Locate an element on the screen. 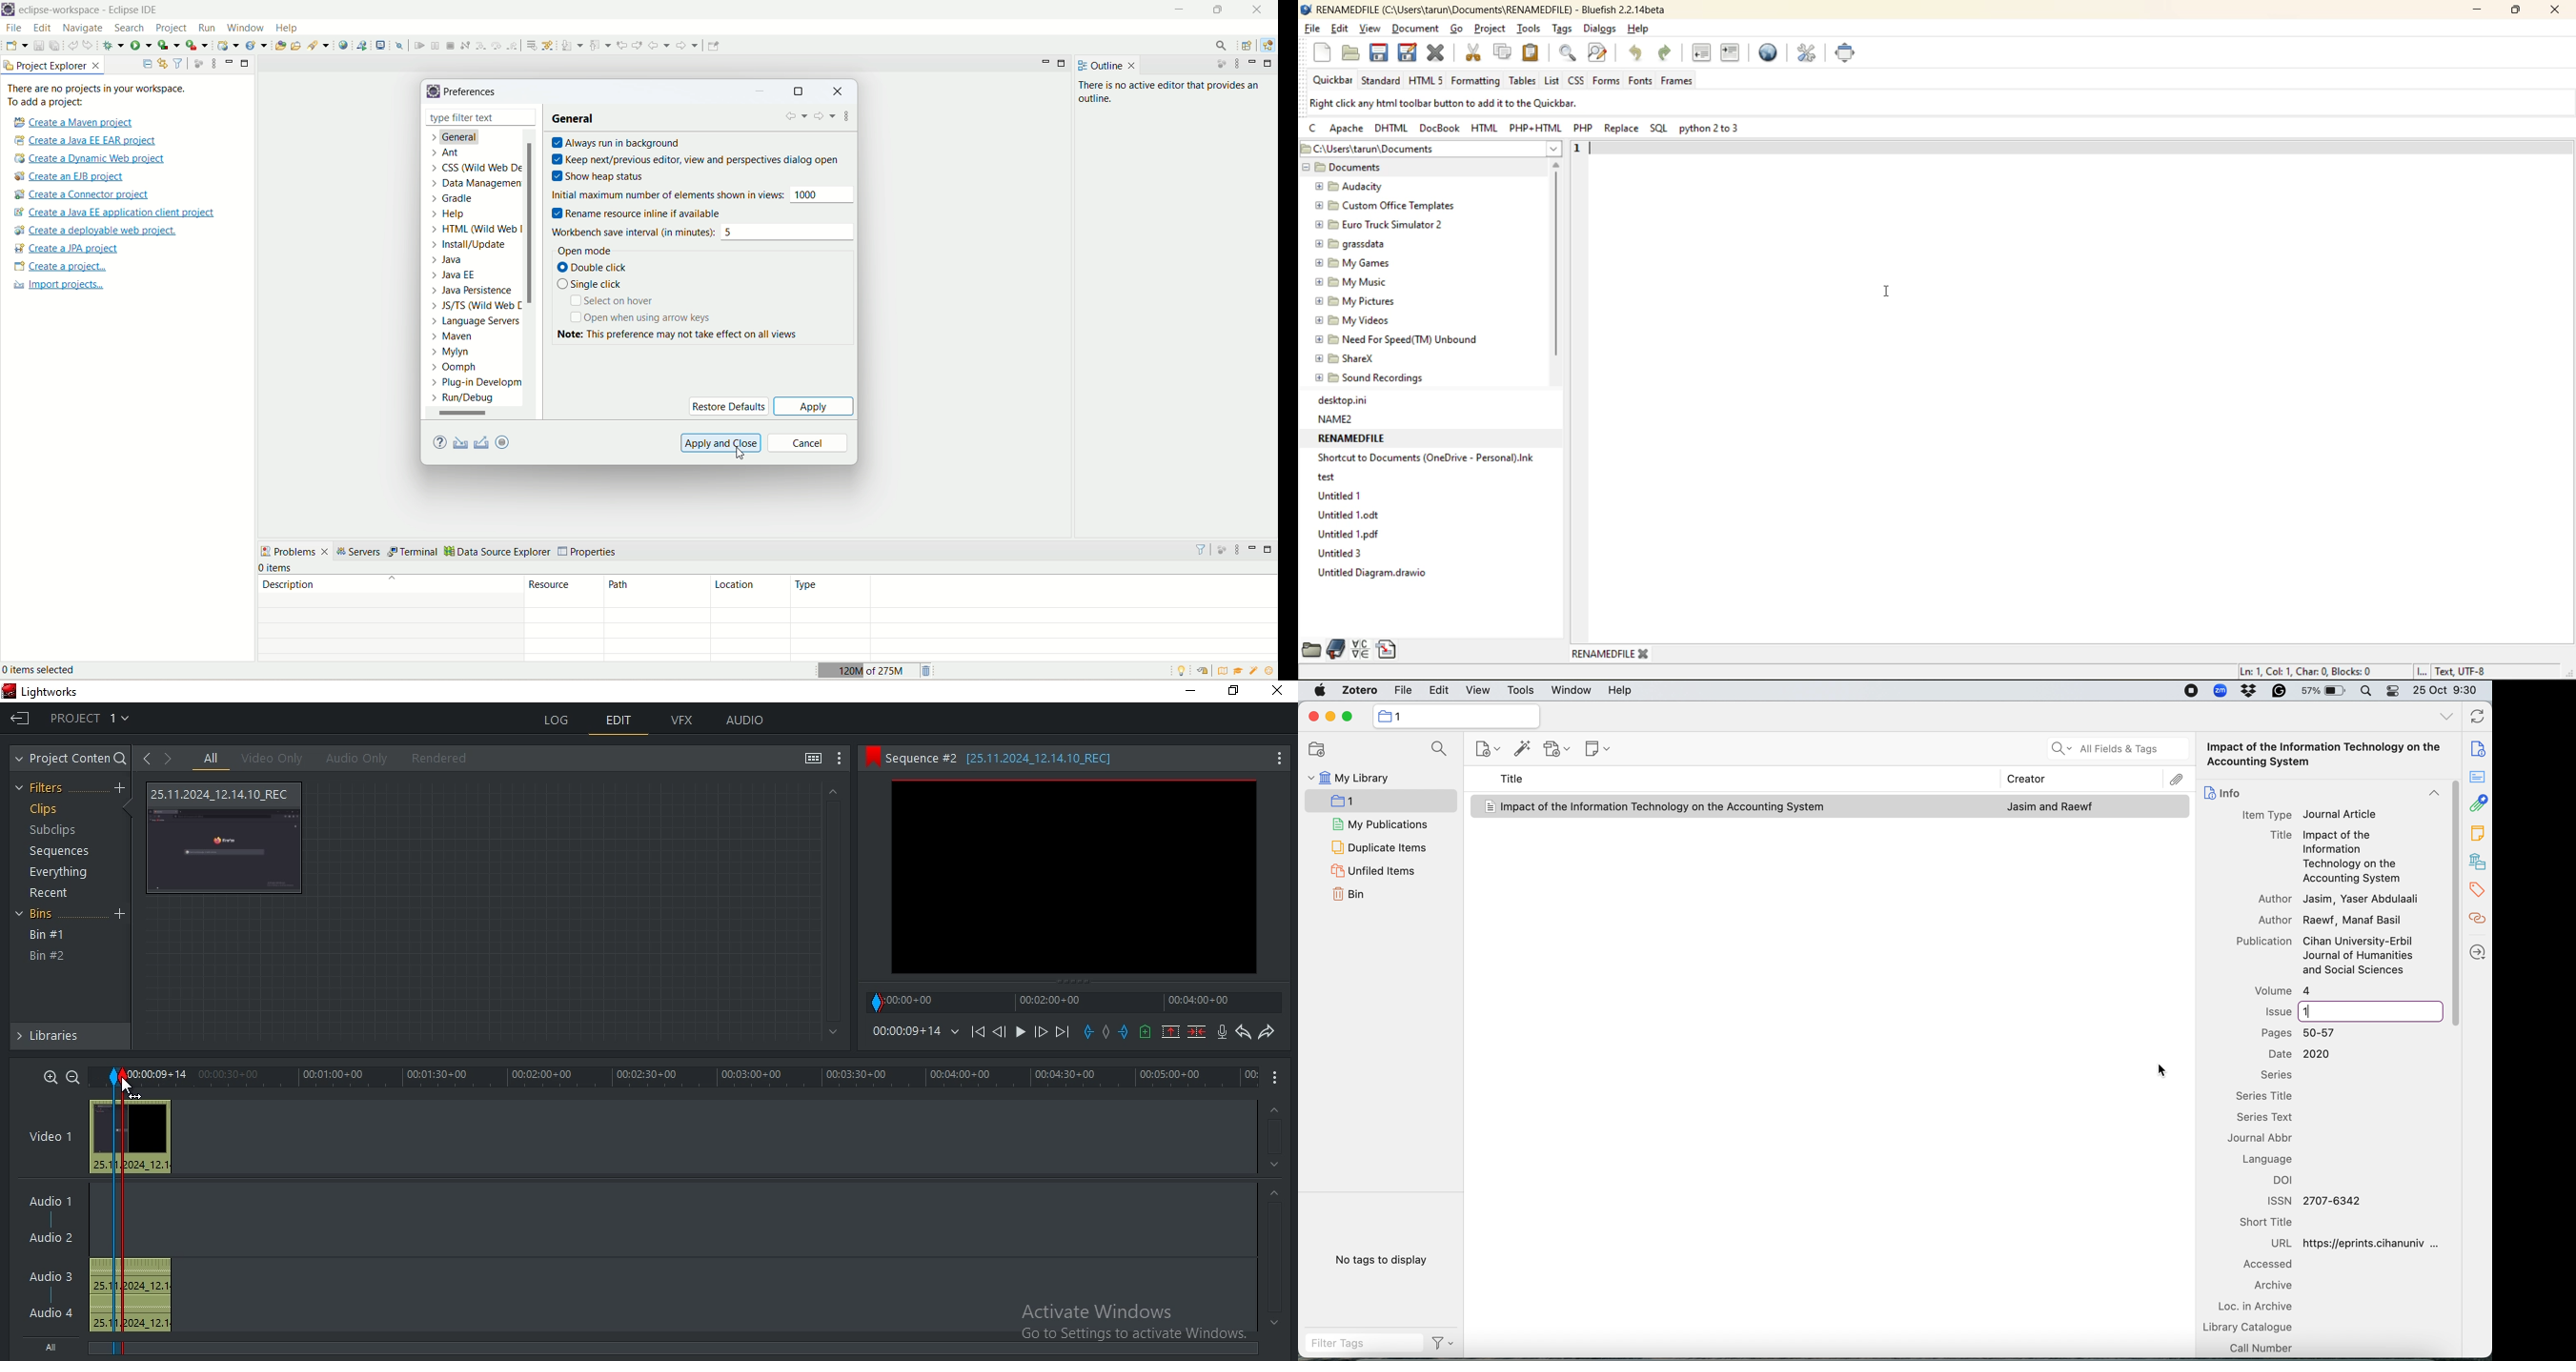 Image resolution: width=2576 pixels, height=1372 pixels. everything is located at coordinates (62, 874).